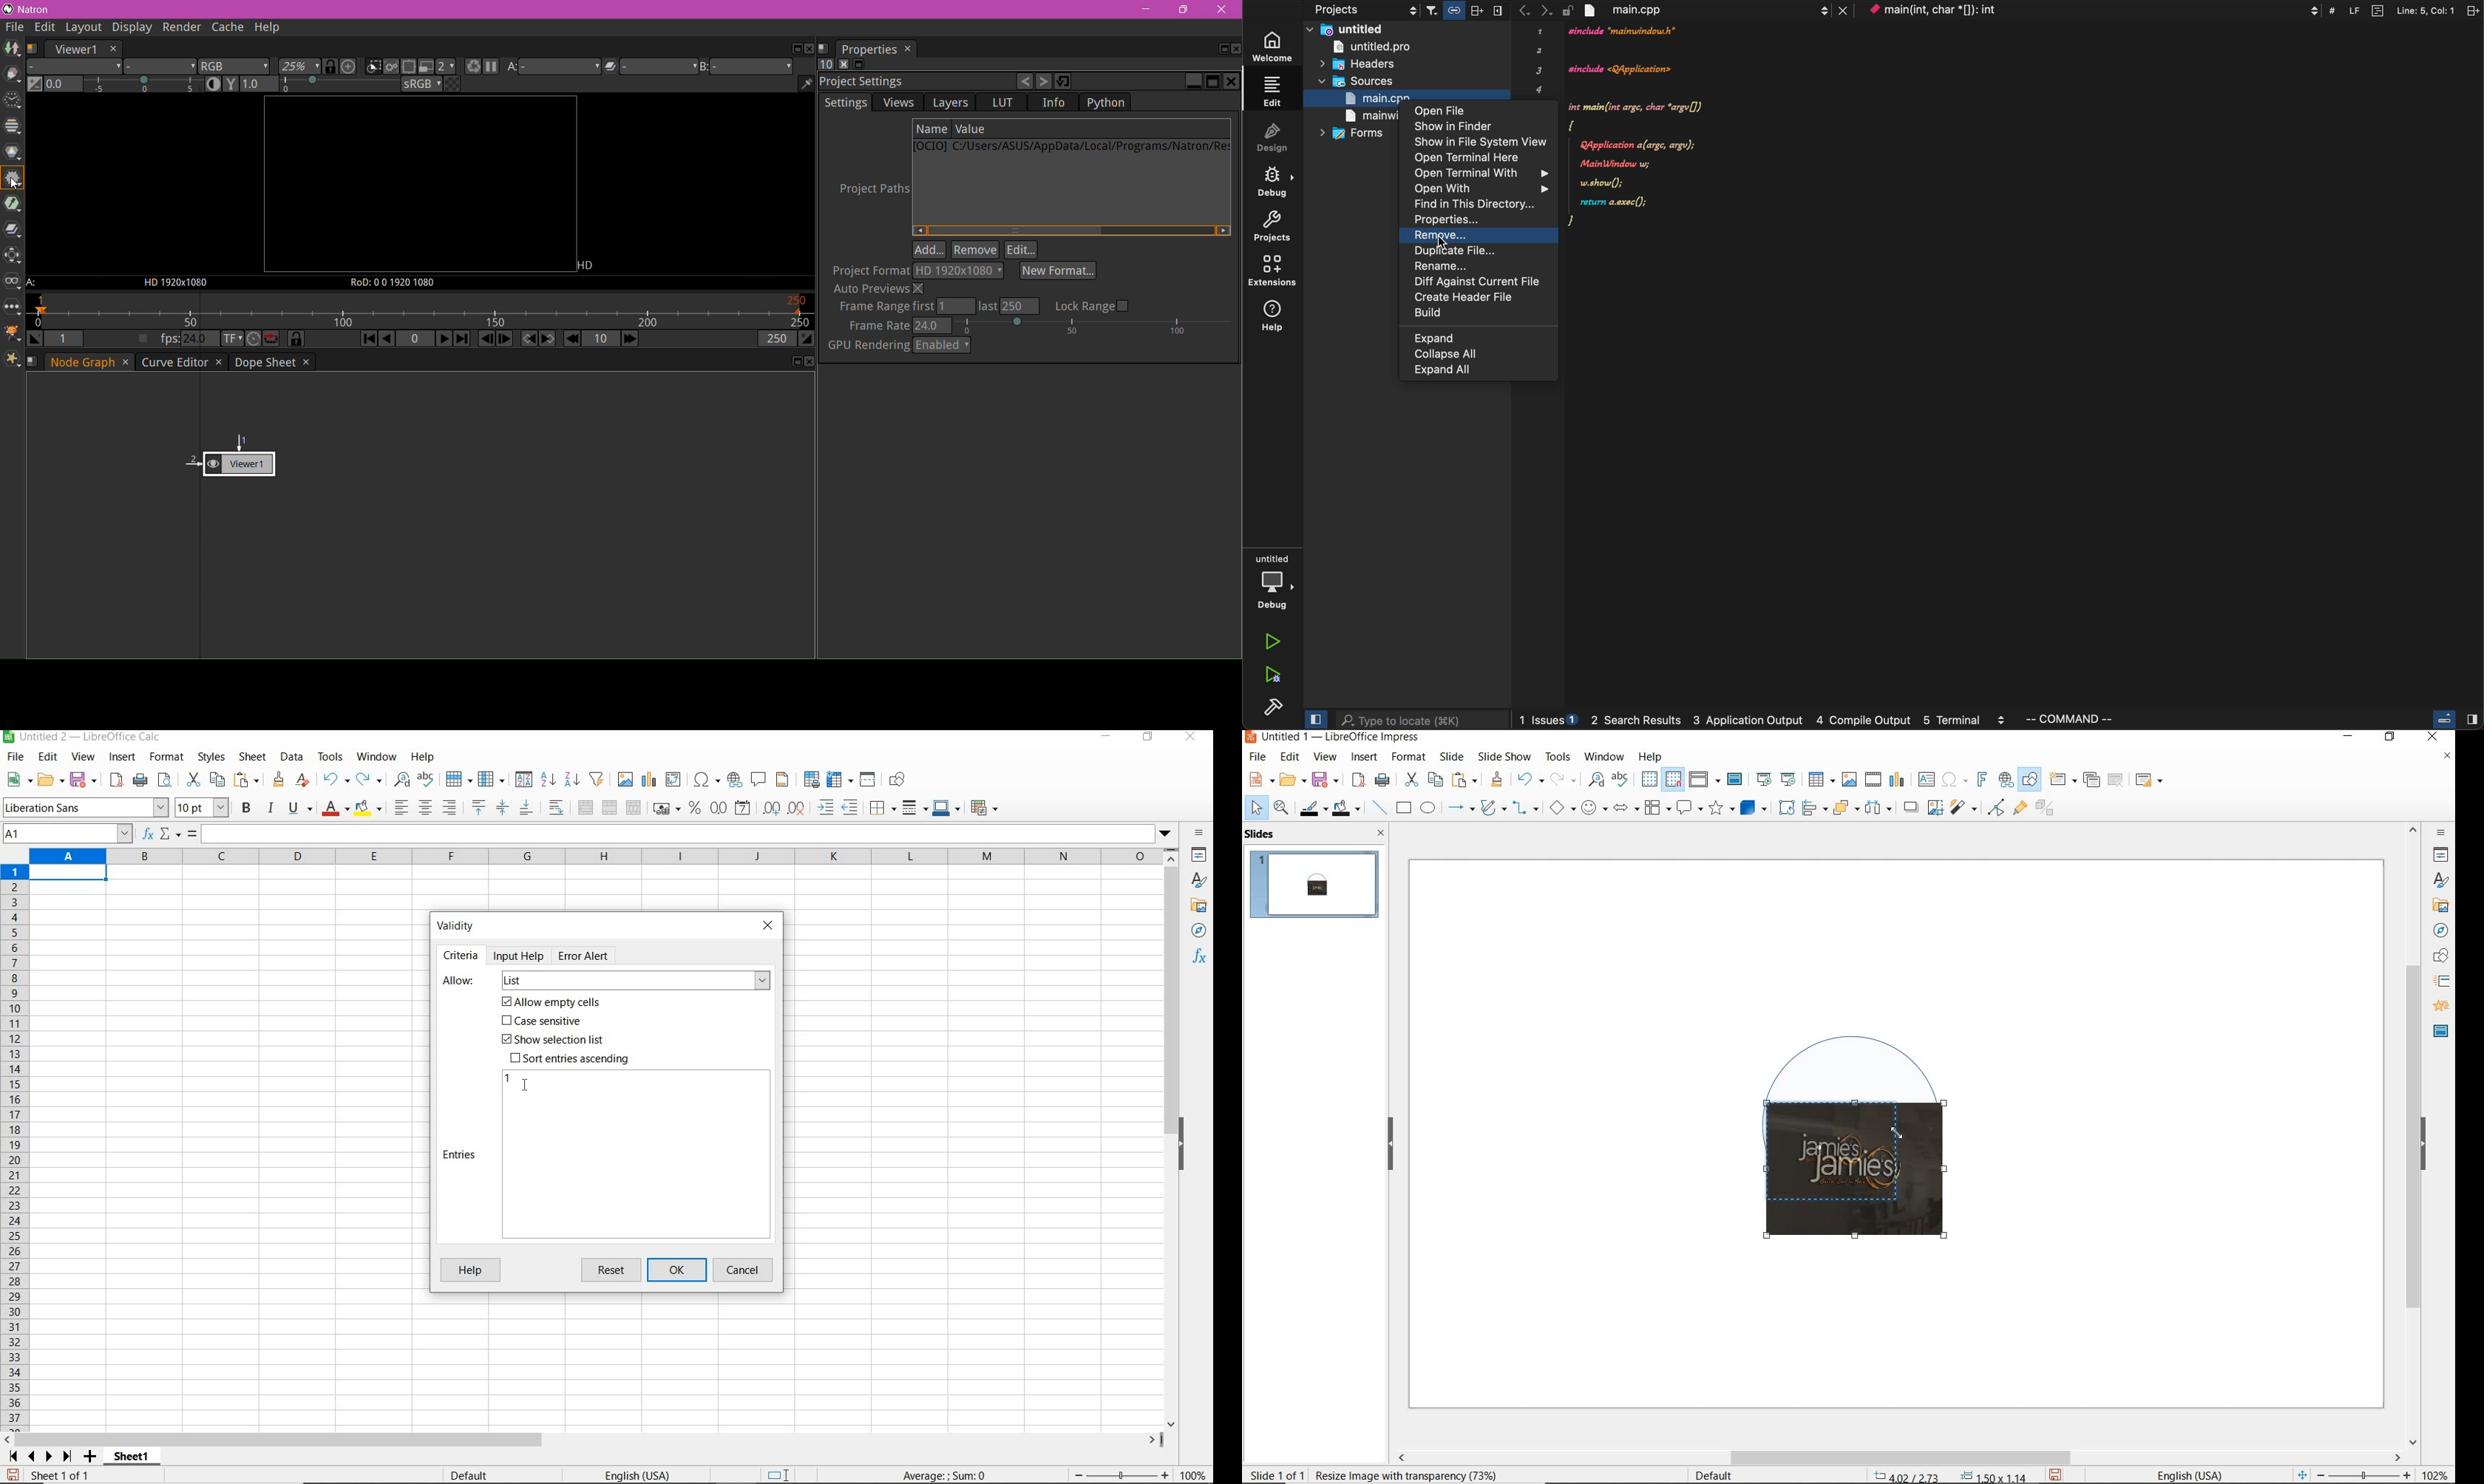 The height and width of the screenshot is (1484, 2492). I want to click on select function, so click(170, 835).